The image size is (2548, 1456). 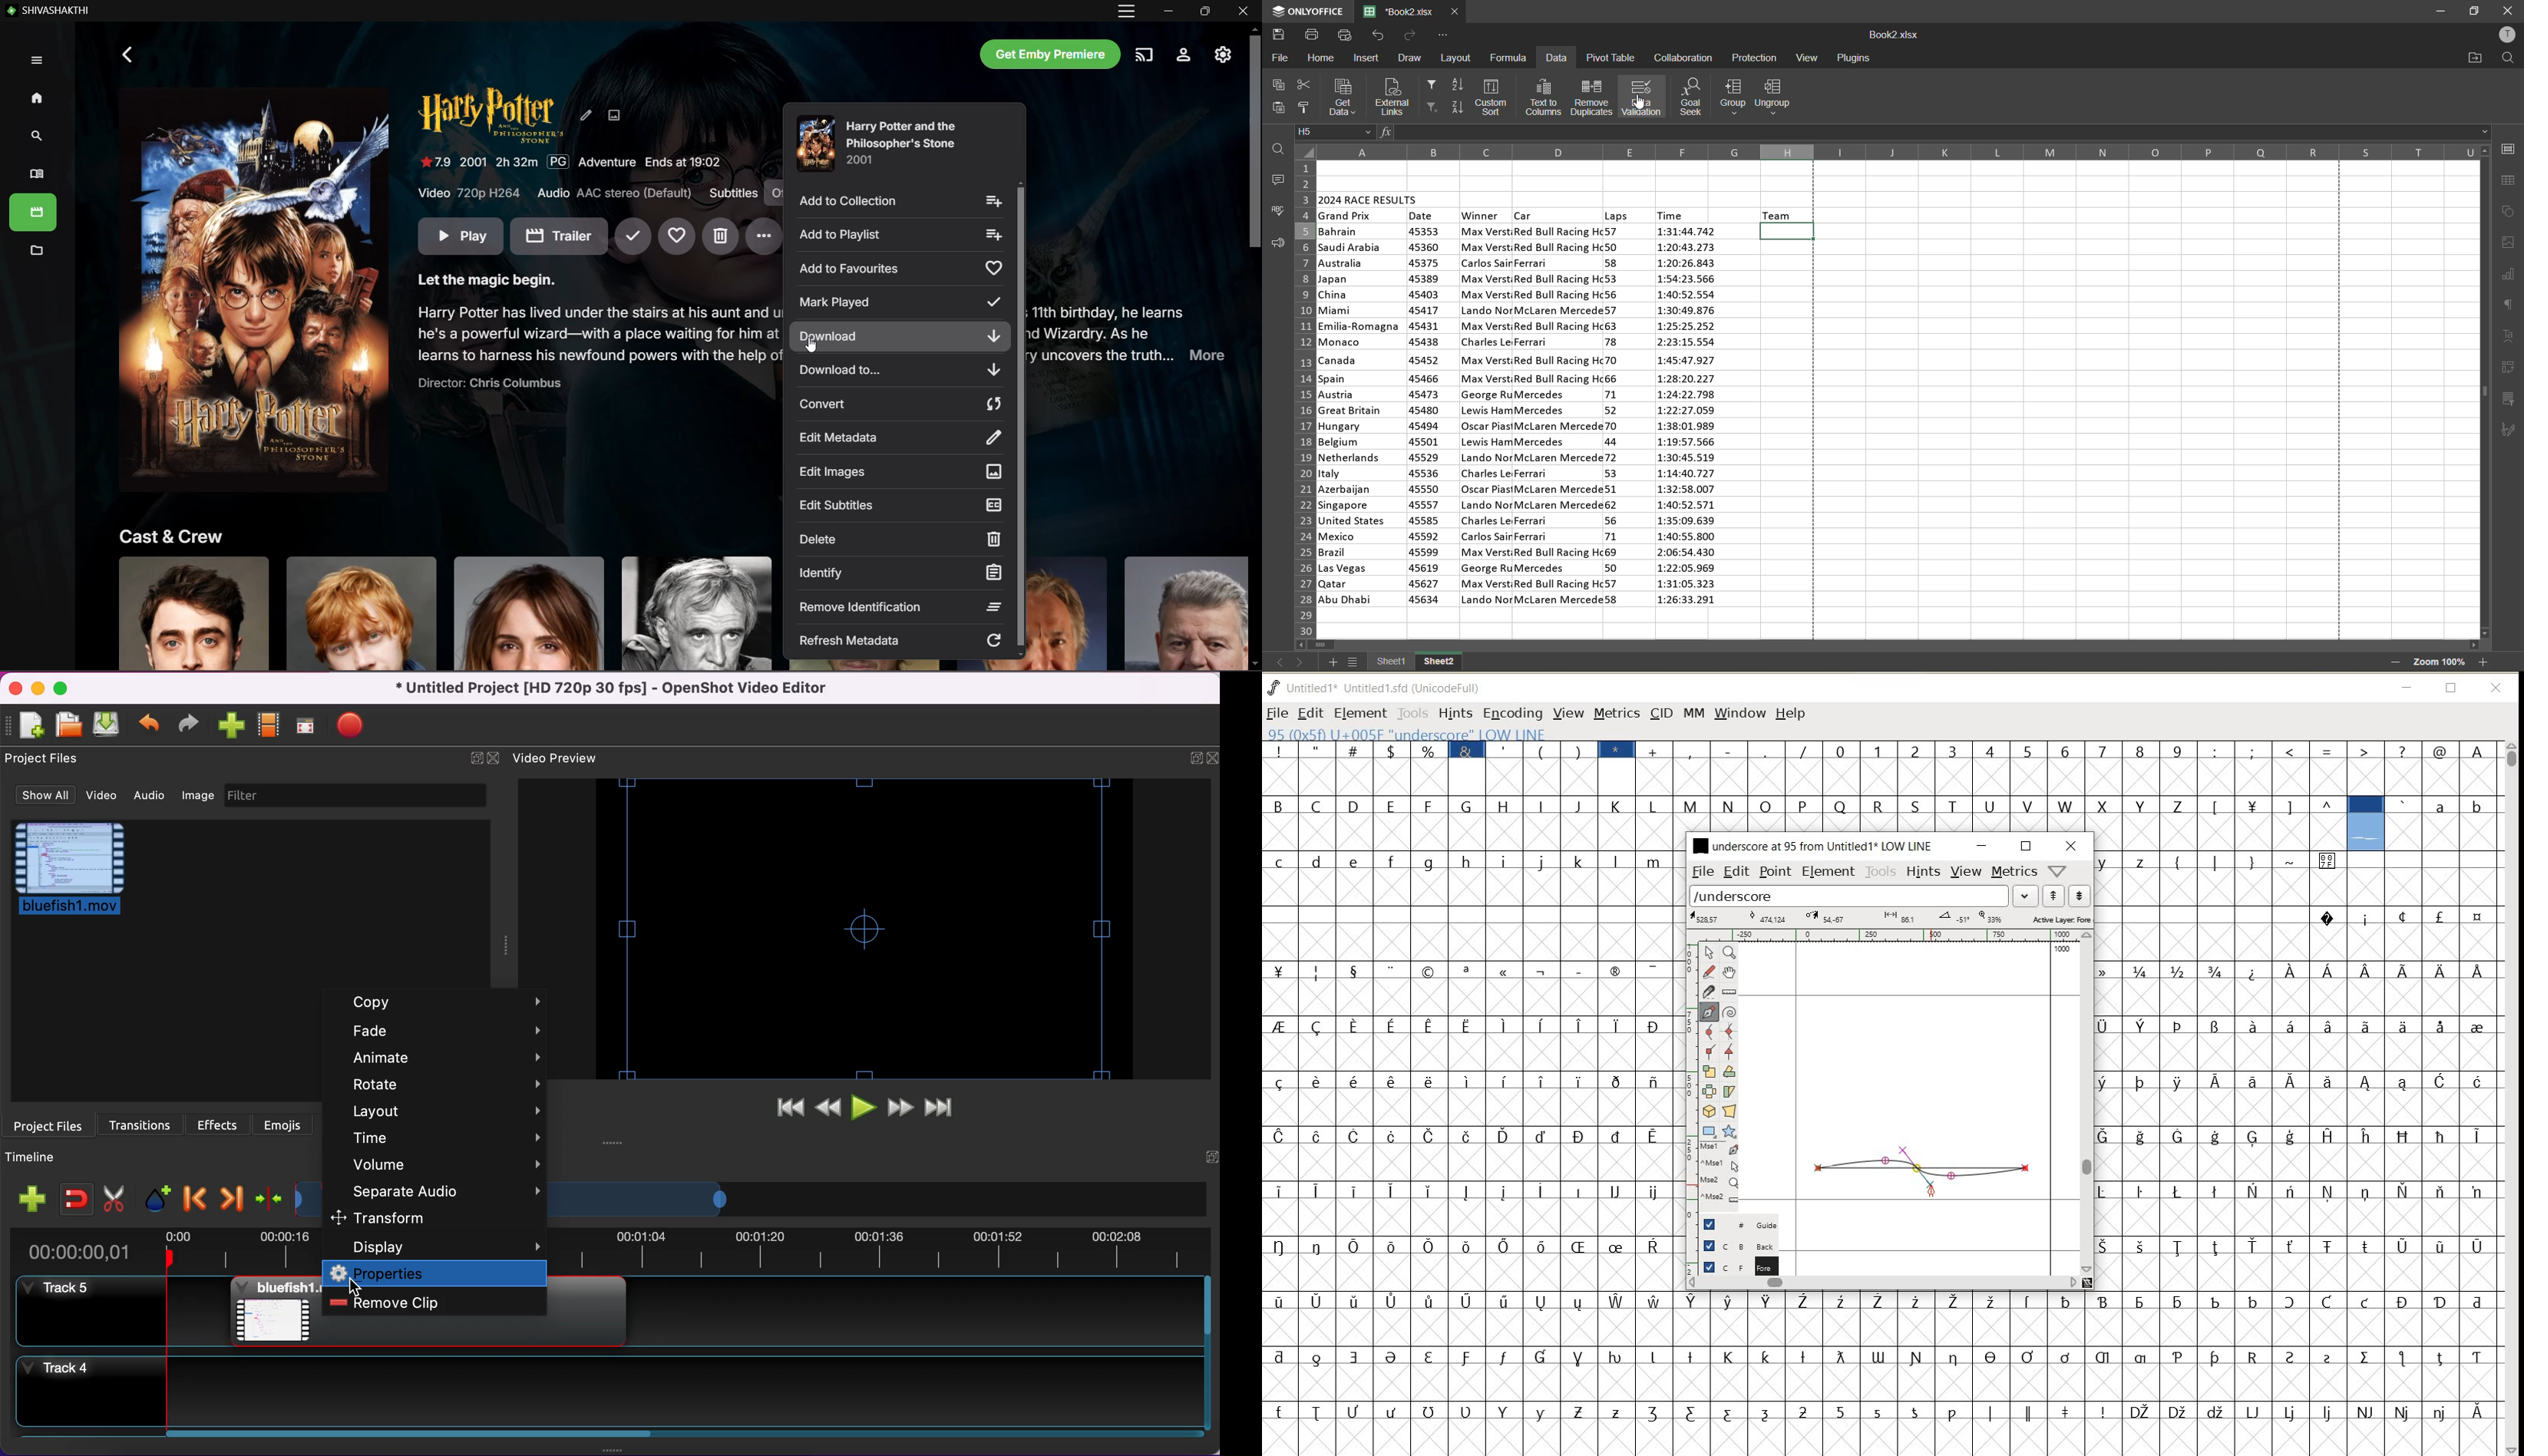 What do you see at coordinates (436, 1274) in the screenshot?
I see `properties` at bounding box center [436, 1274].